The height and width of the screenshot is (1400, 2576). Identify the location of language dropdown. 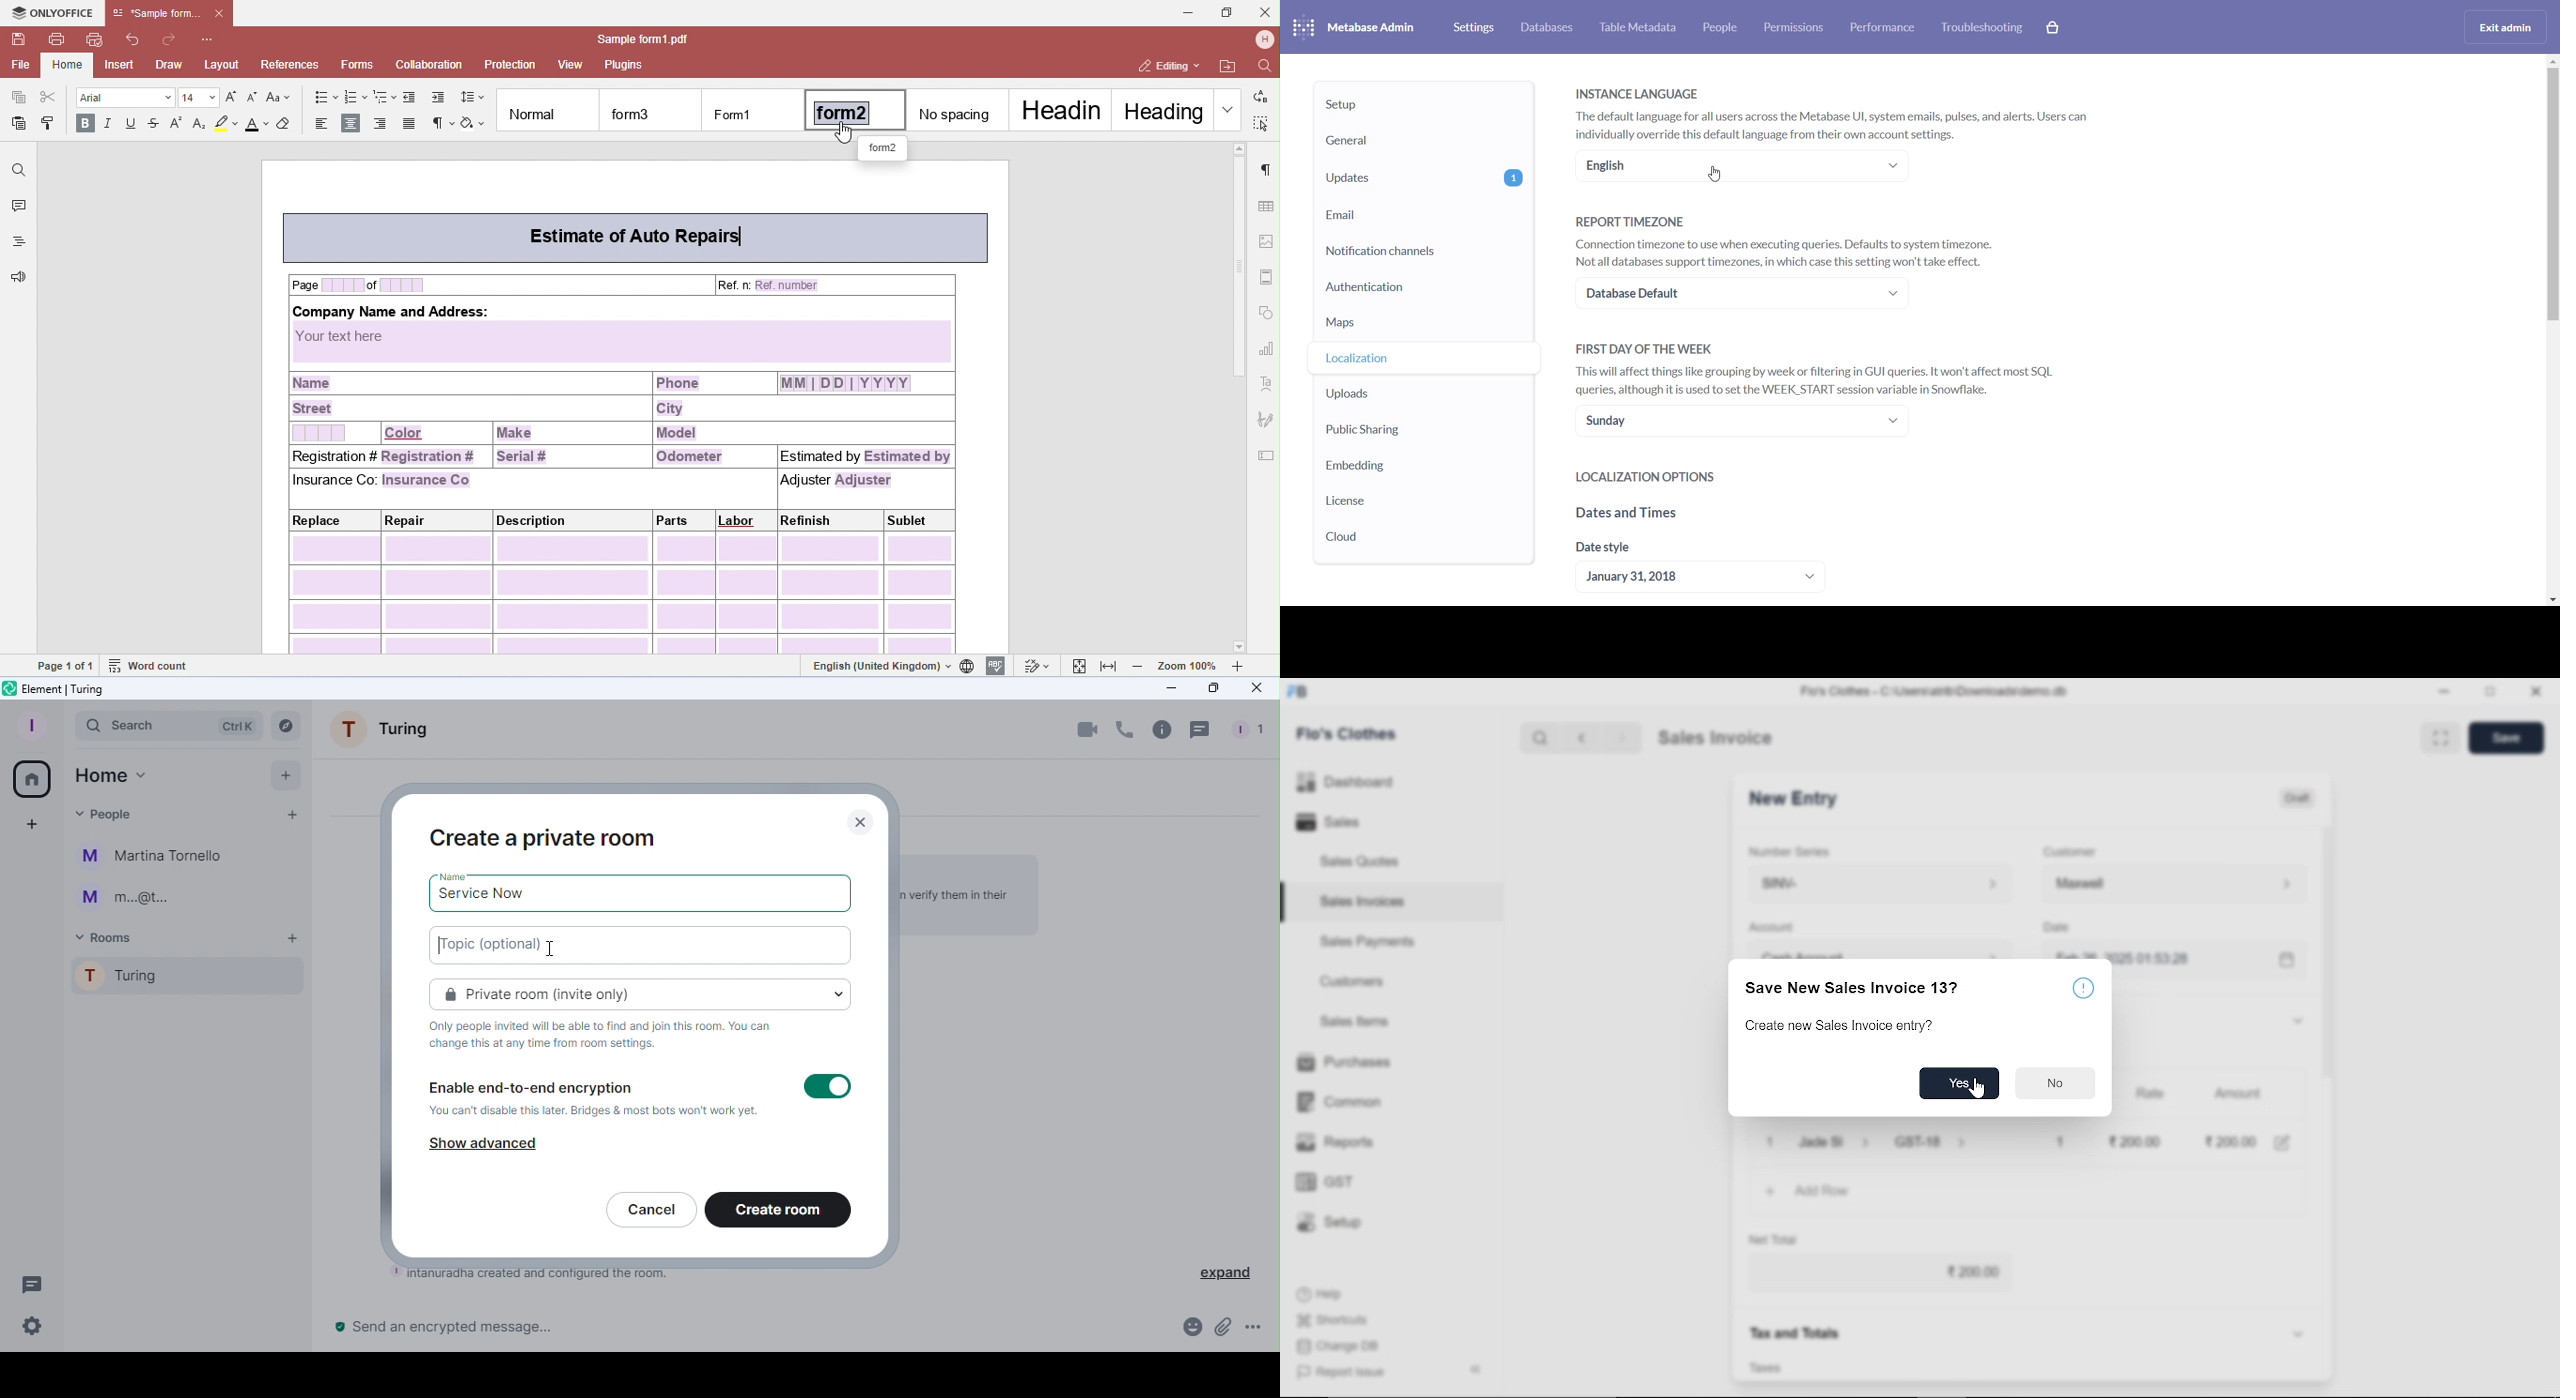
(1745, 174).